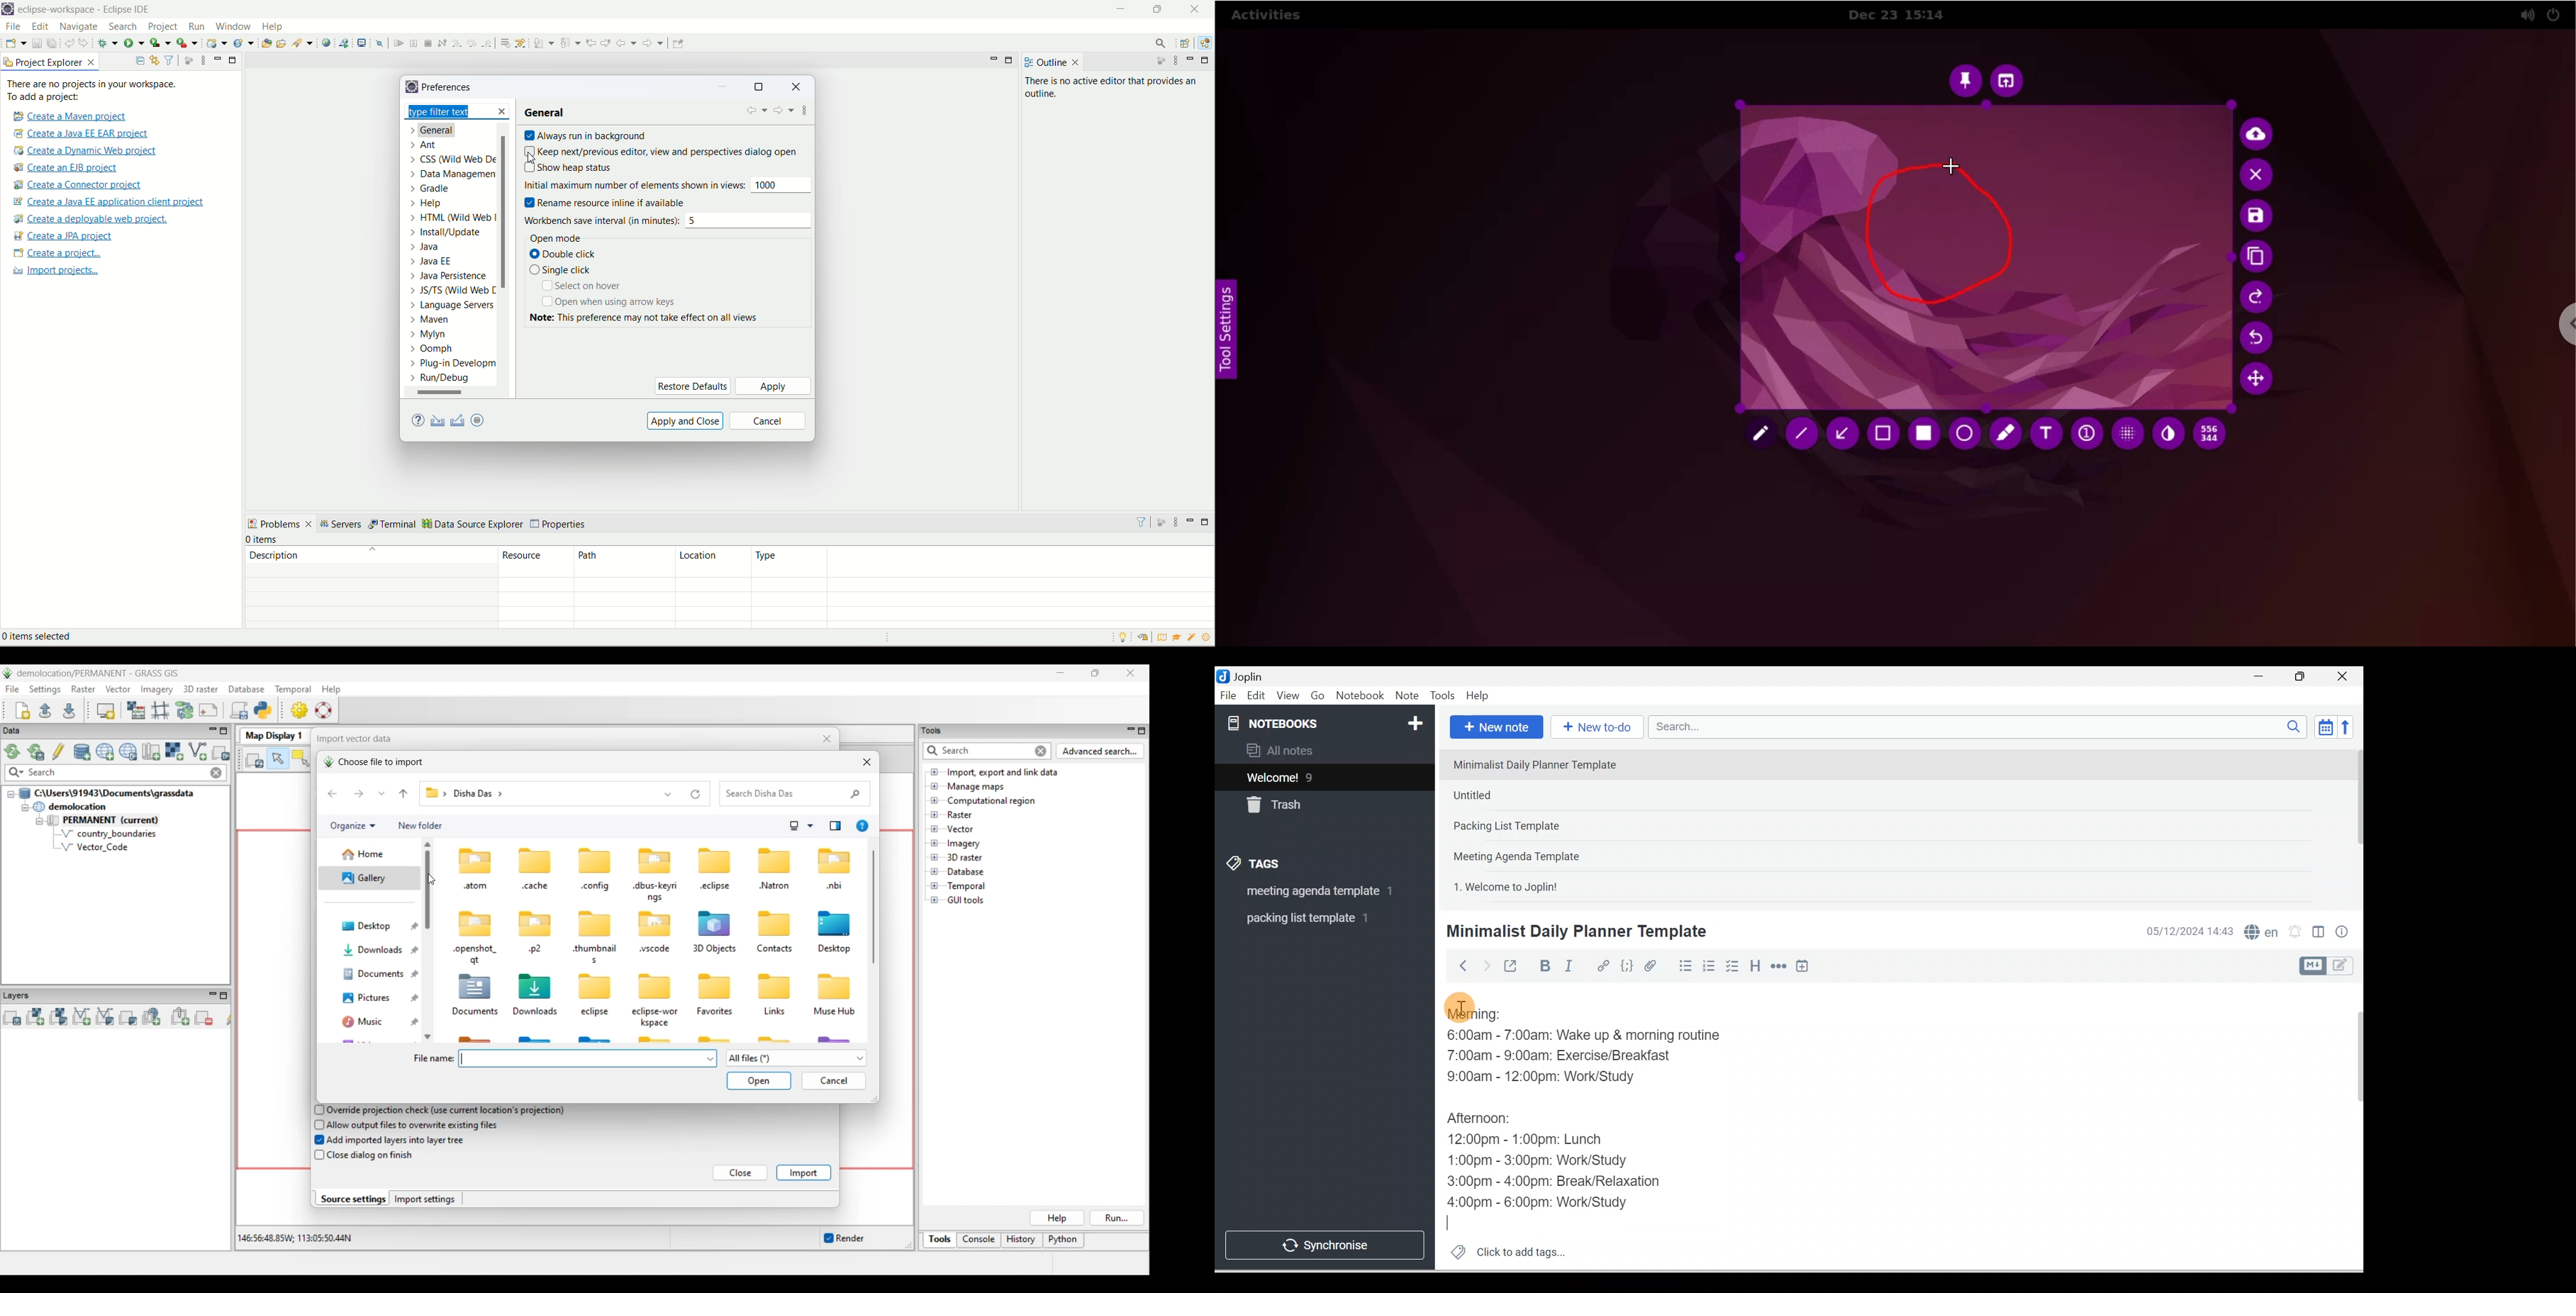 The width and height of the screenshot is (2576, 1316). I want to click on previous edit location, so click(591, 43).